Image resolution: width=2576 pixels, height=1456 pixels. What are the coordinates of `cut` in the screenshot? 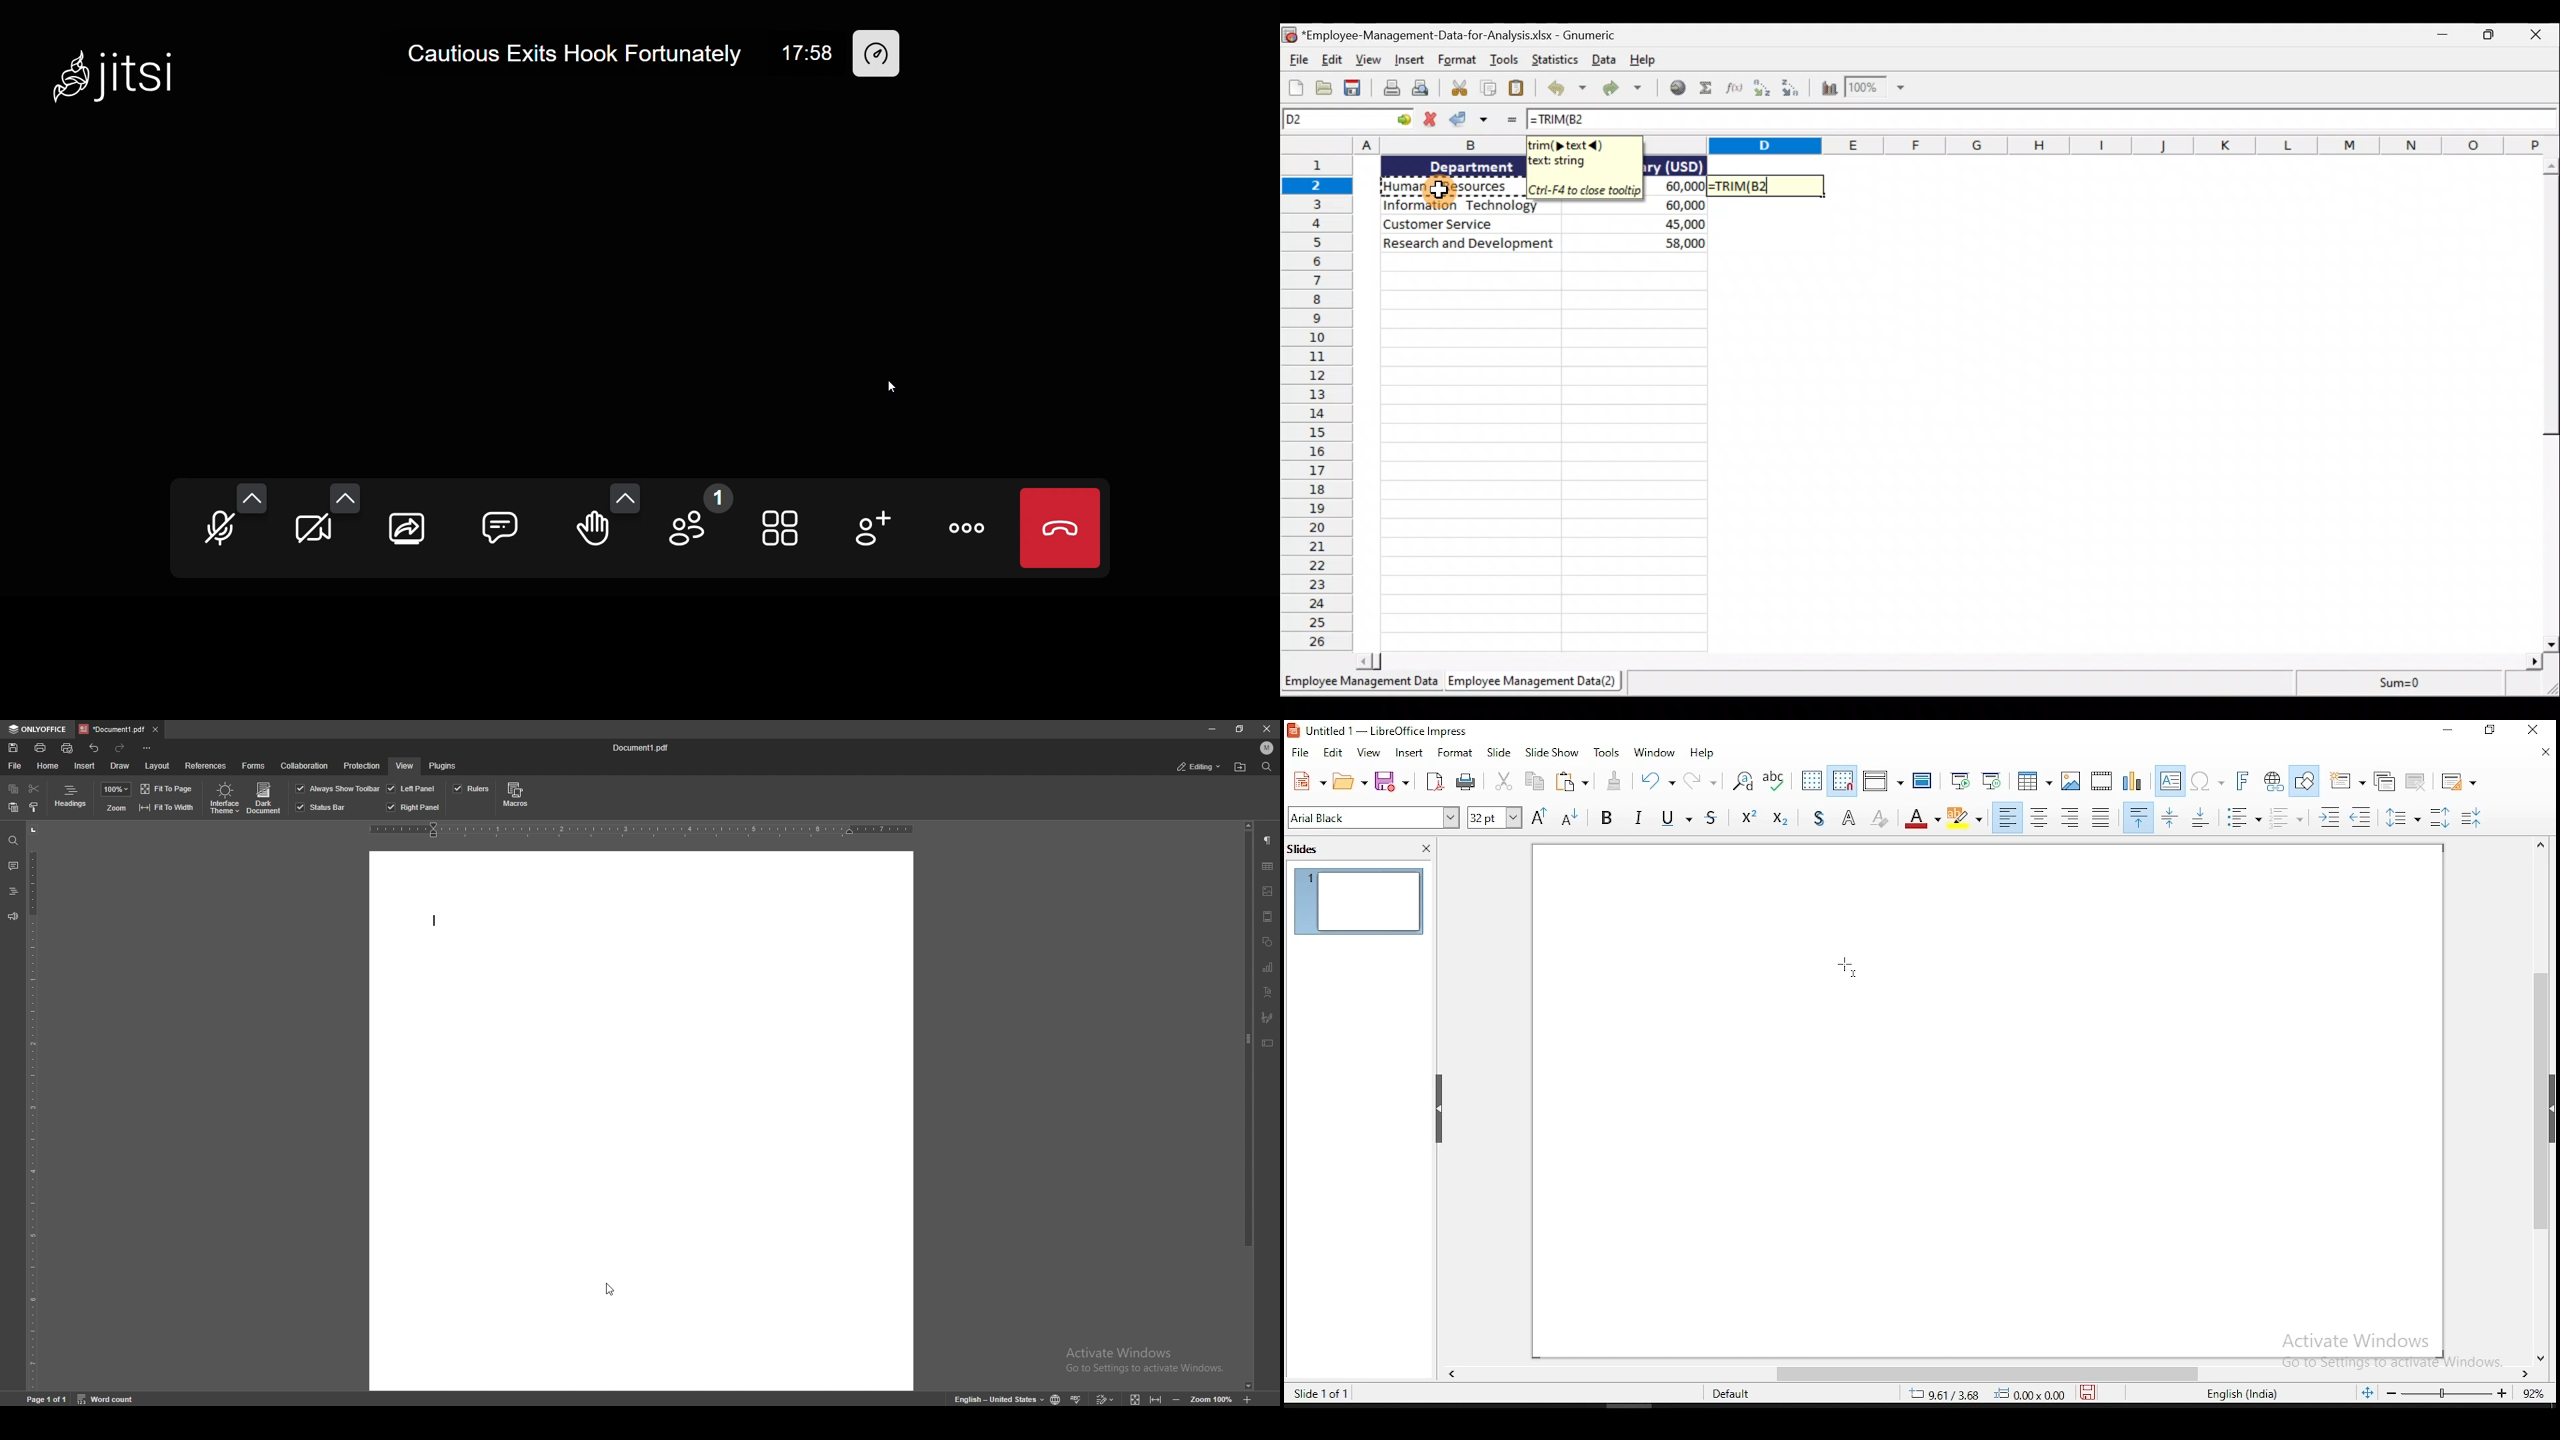 It's located at (1505, 781).